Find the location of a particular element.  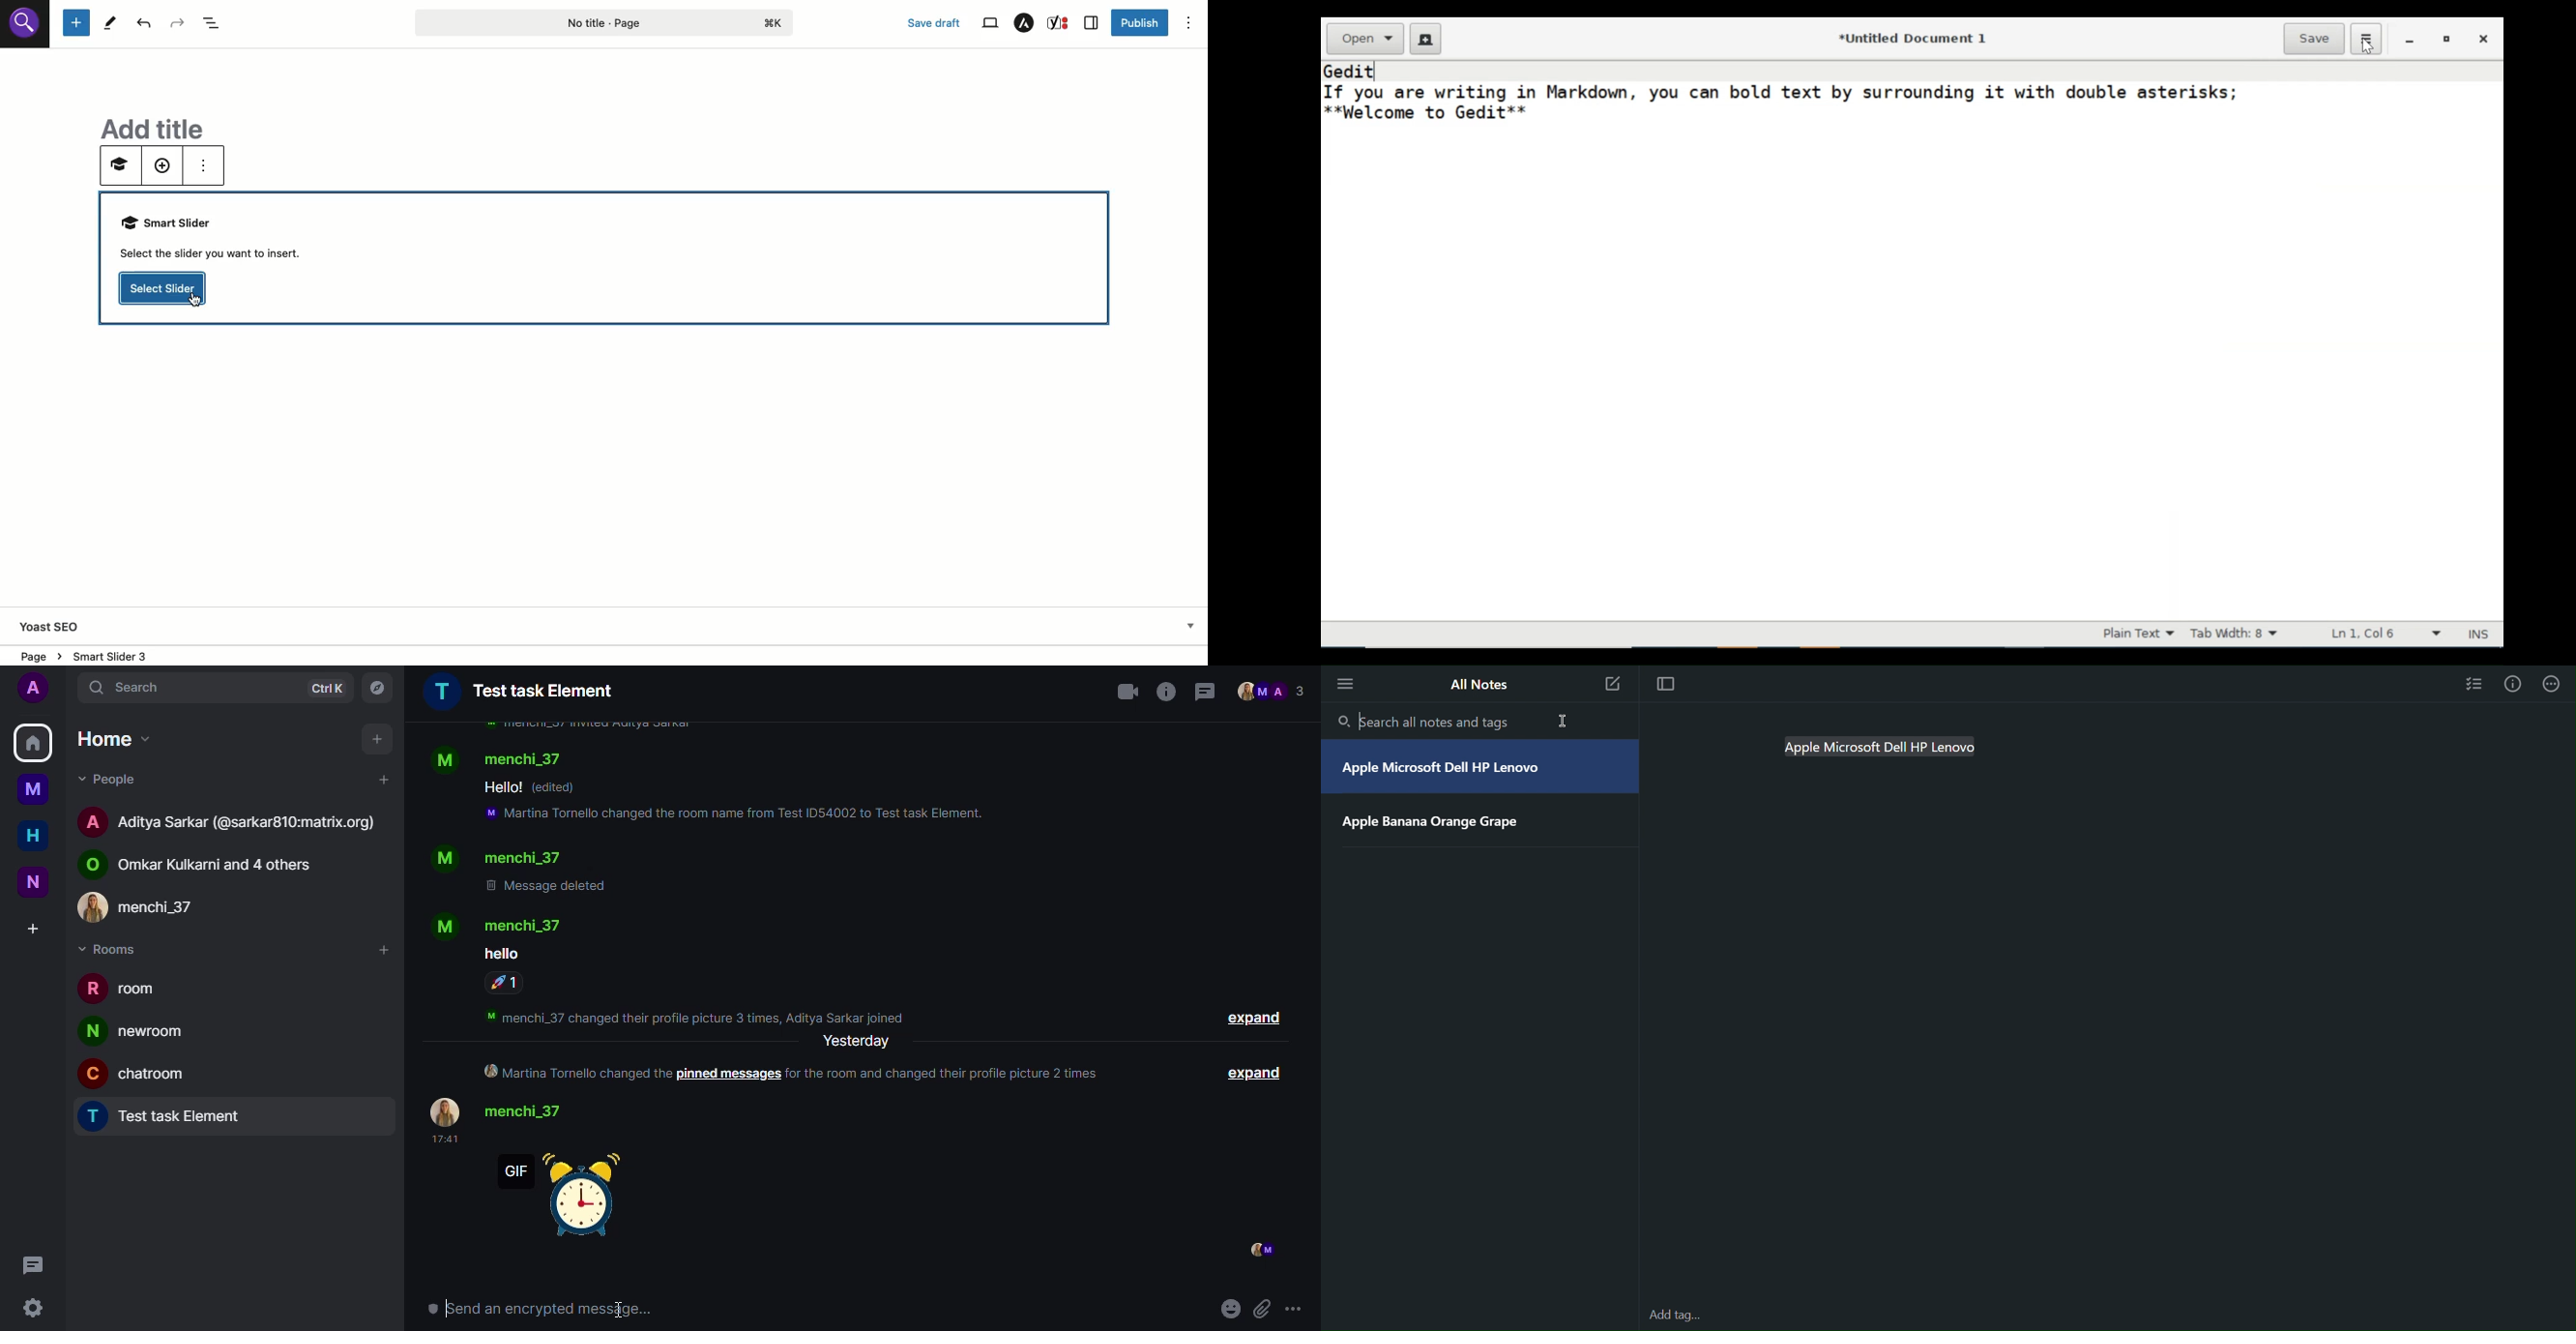

text- hello is located at coordinates (502, 787).